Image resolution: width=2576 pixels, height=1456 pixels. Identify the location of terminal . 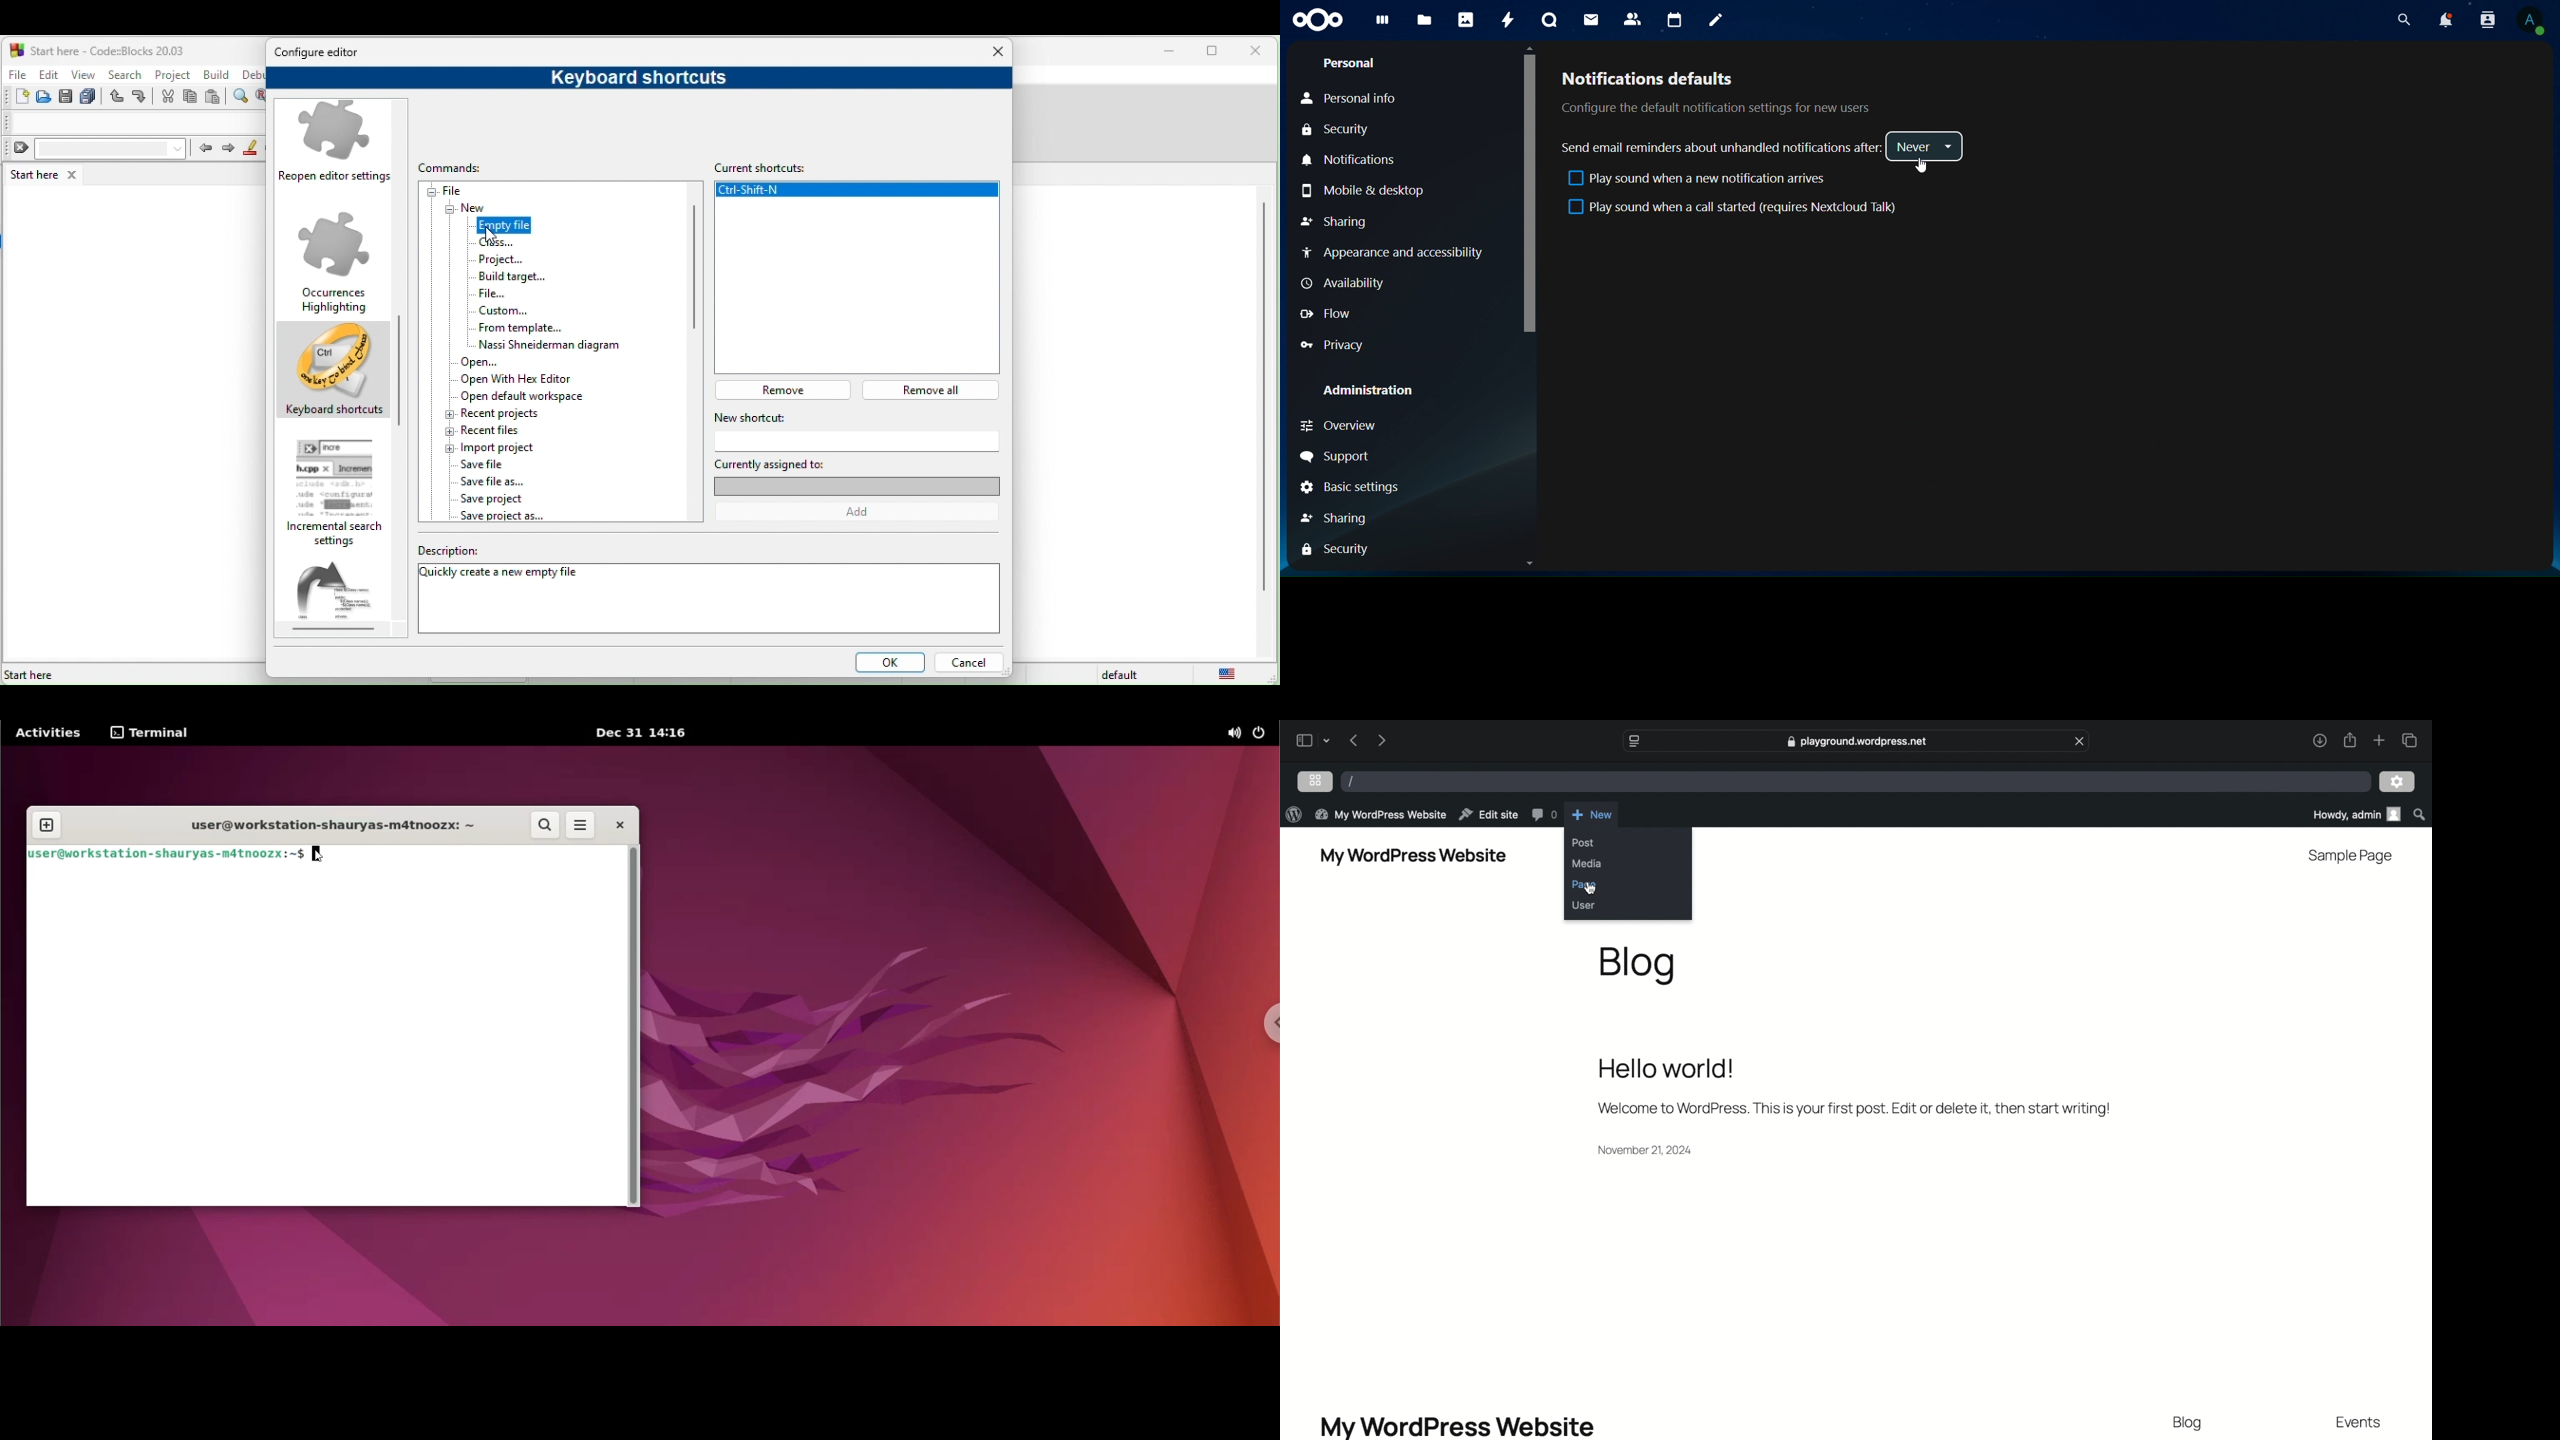
(151, 733).